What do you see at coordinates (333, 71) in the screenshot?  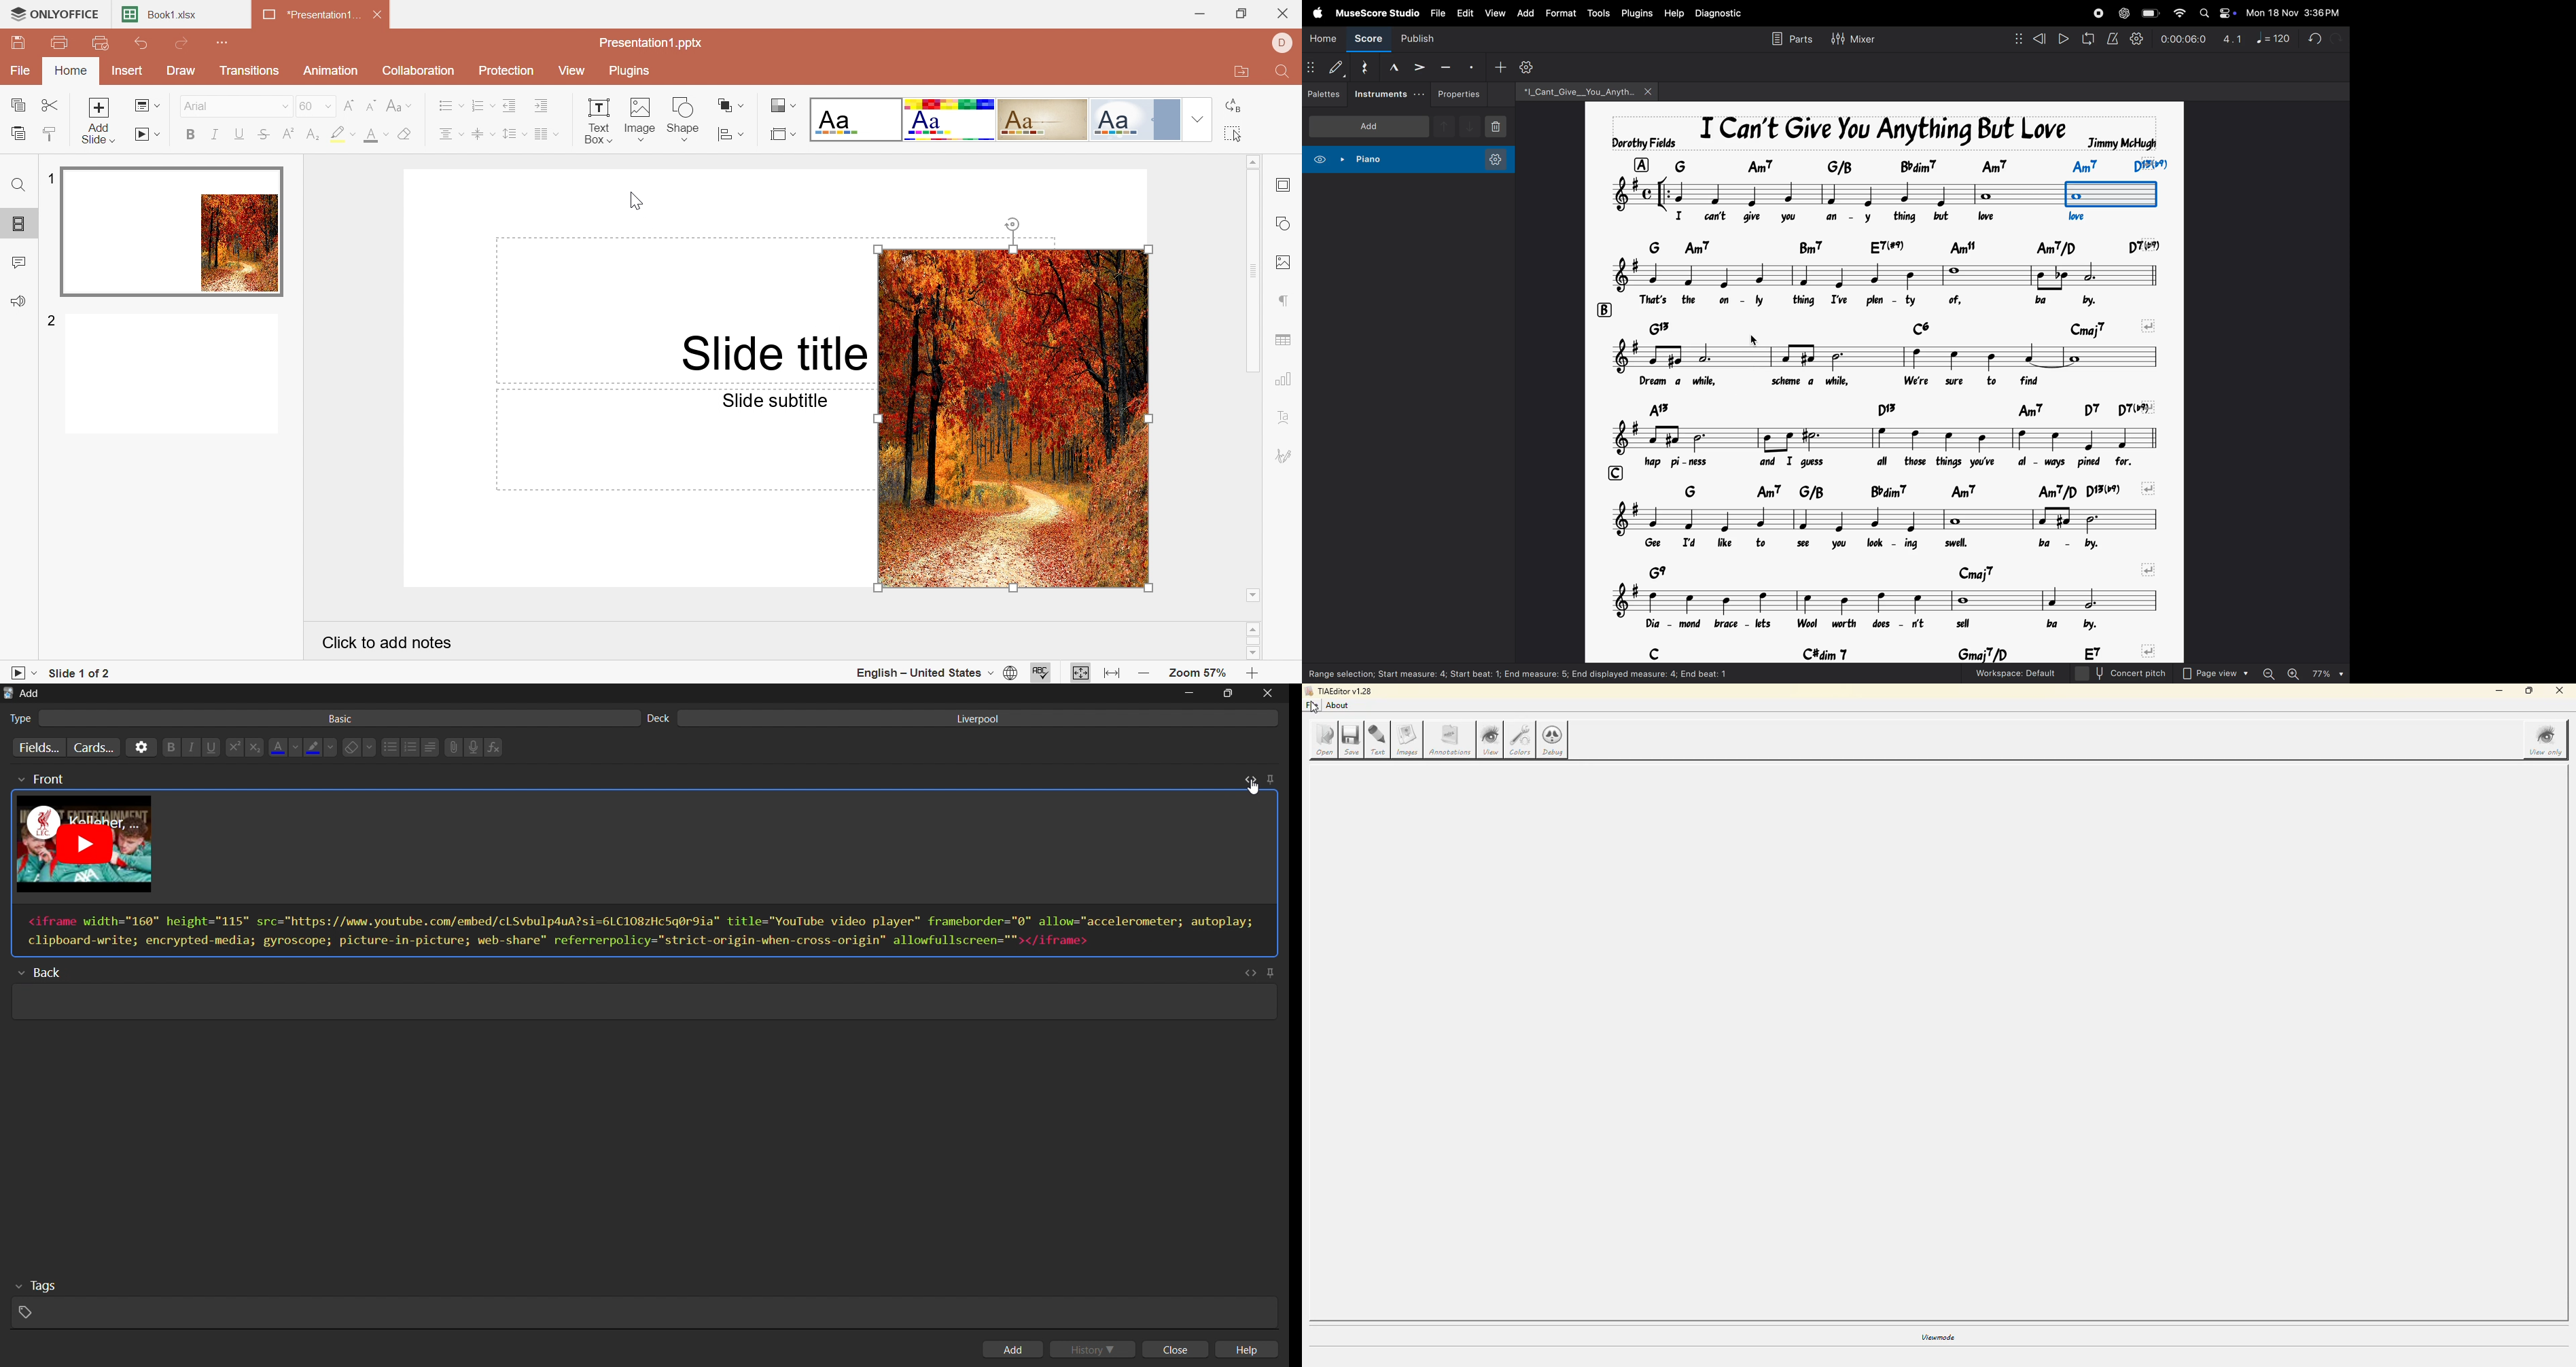 I see `Animation` at bounding box center [333, 71].